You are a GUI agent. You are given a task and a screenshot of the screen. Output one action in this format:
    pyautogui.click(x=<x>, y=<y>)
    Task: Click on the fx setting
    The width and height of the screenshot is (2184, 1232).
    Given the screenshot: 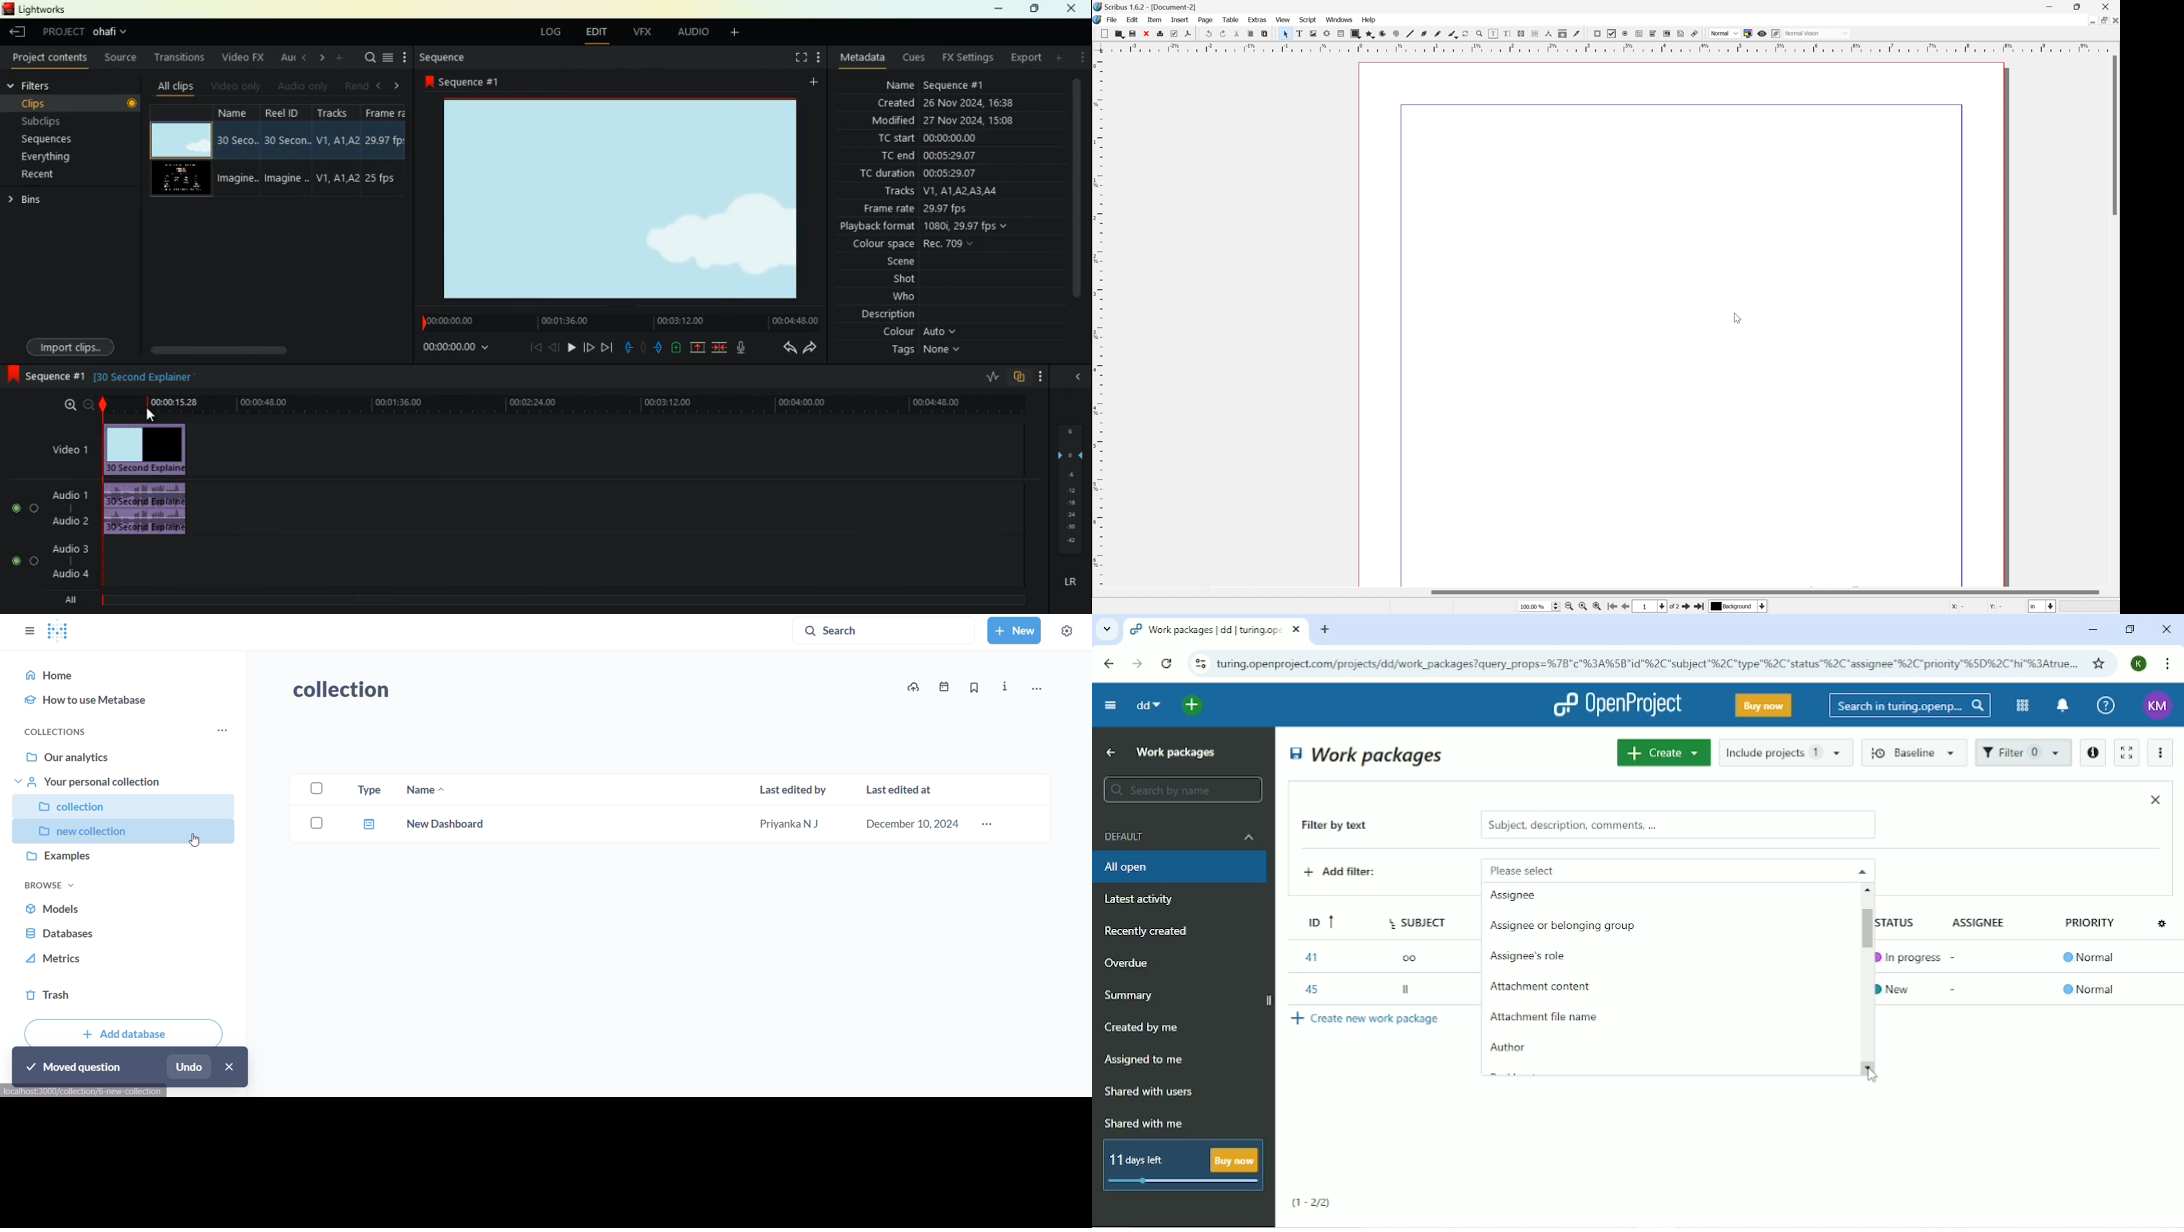 What is the action you would take?
    pyautogui.click(x=971, y=60)
    